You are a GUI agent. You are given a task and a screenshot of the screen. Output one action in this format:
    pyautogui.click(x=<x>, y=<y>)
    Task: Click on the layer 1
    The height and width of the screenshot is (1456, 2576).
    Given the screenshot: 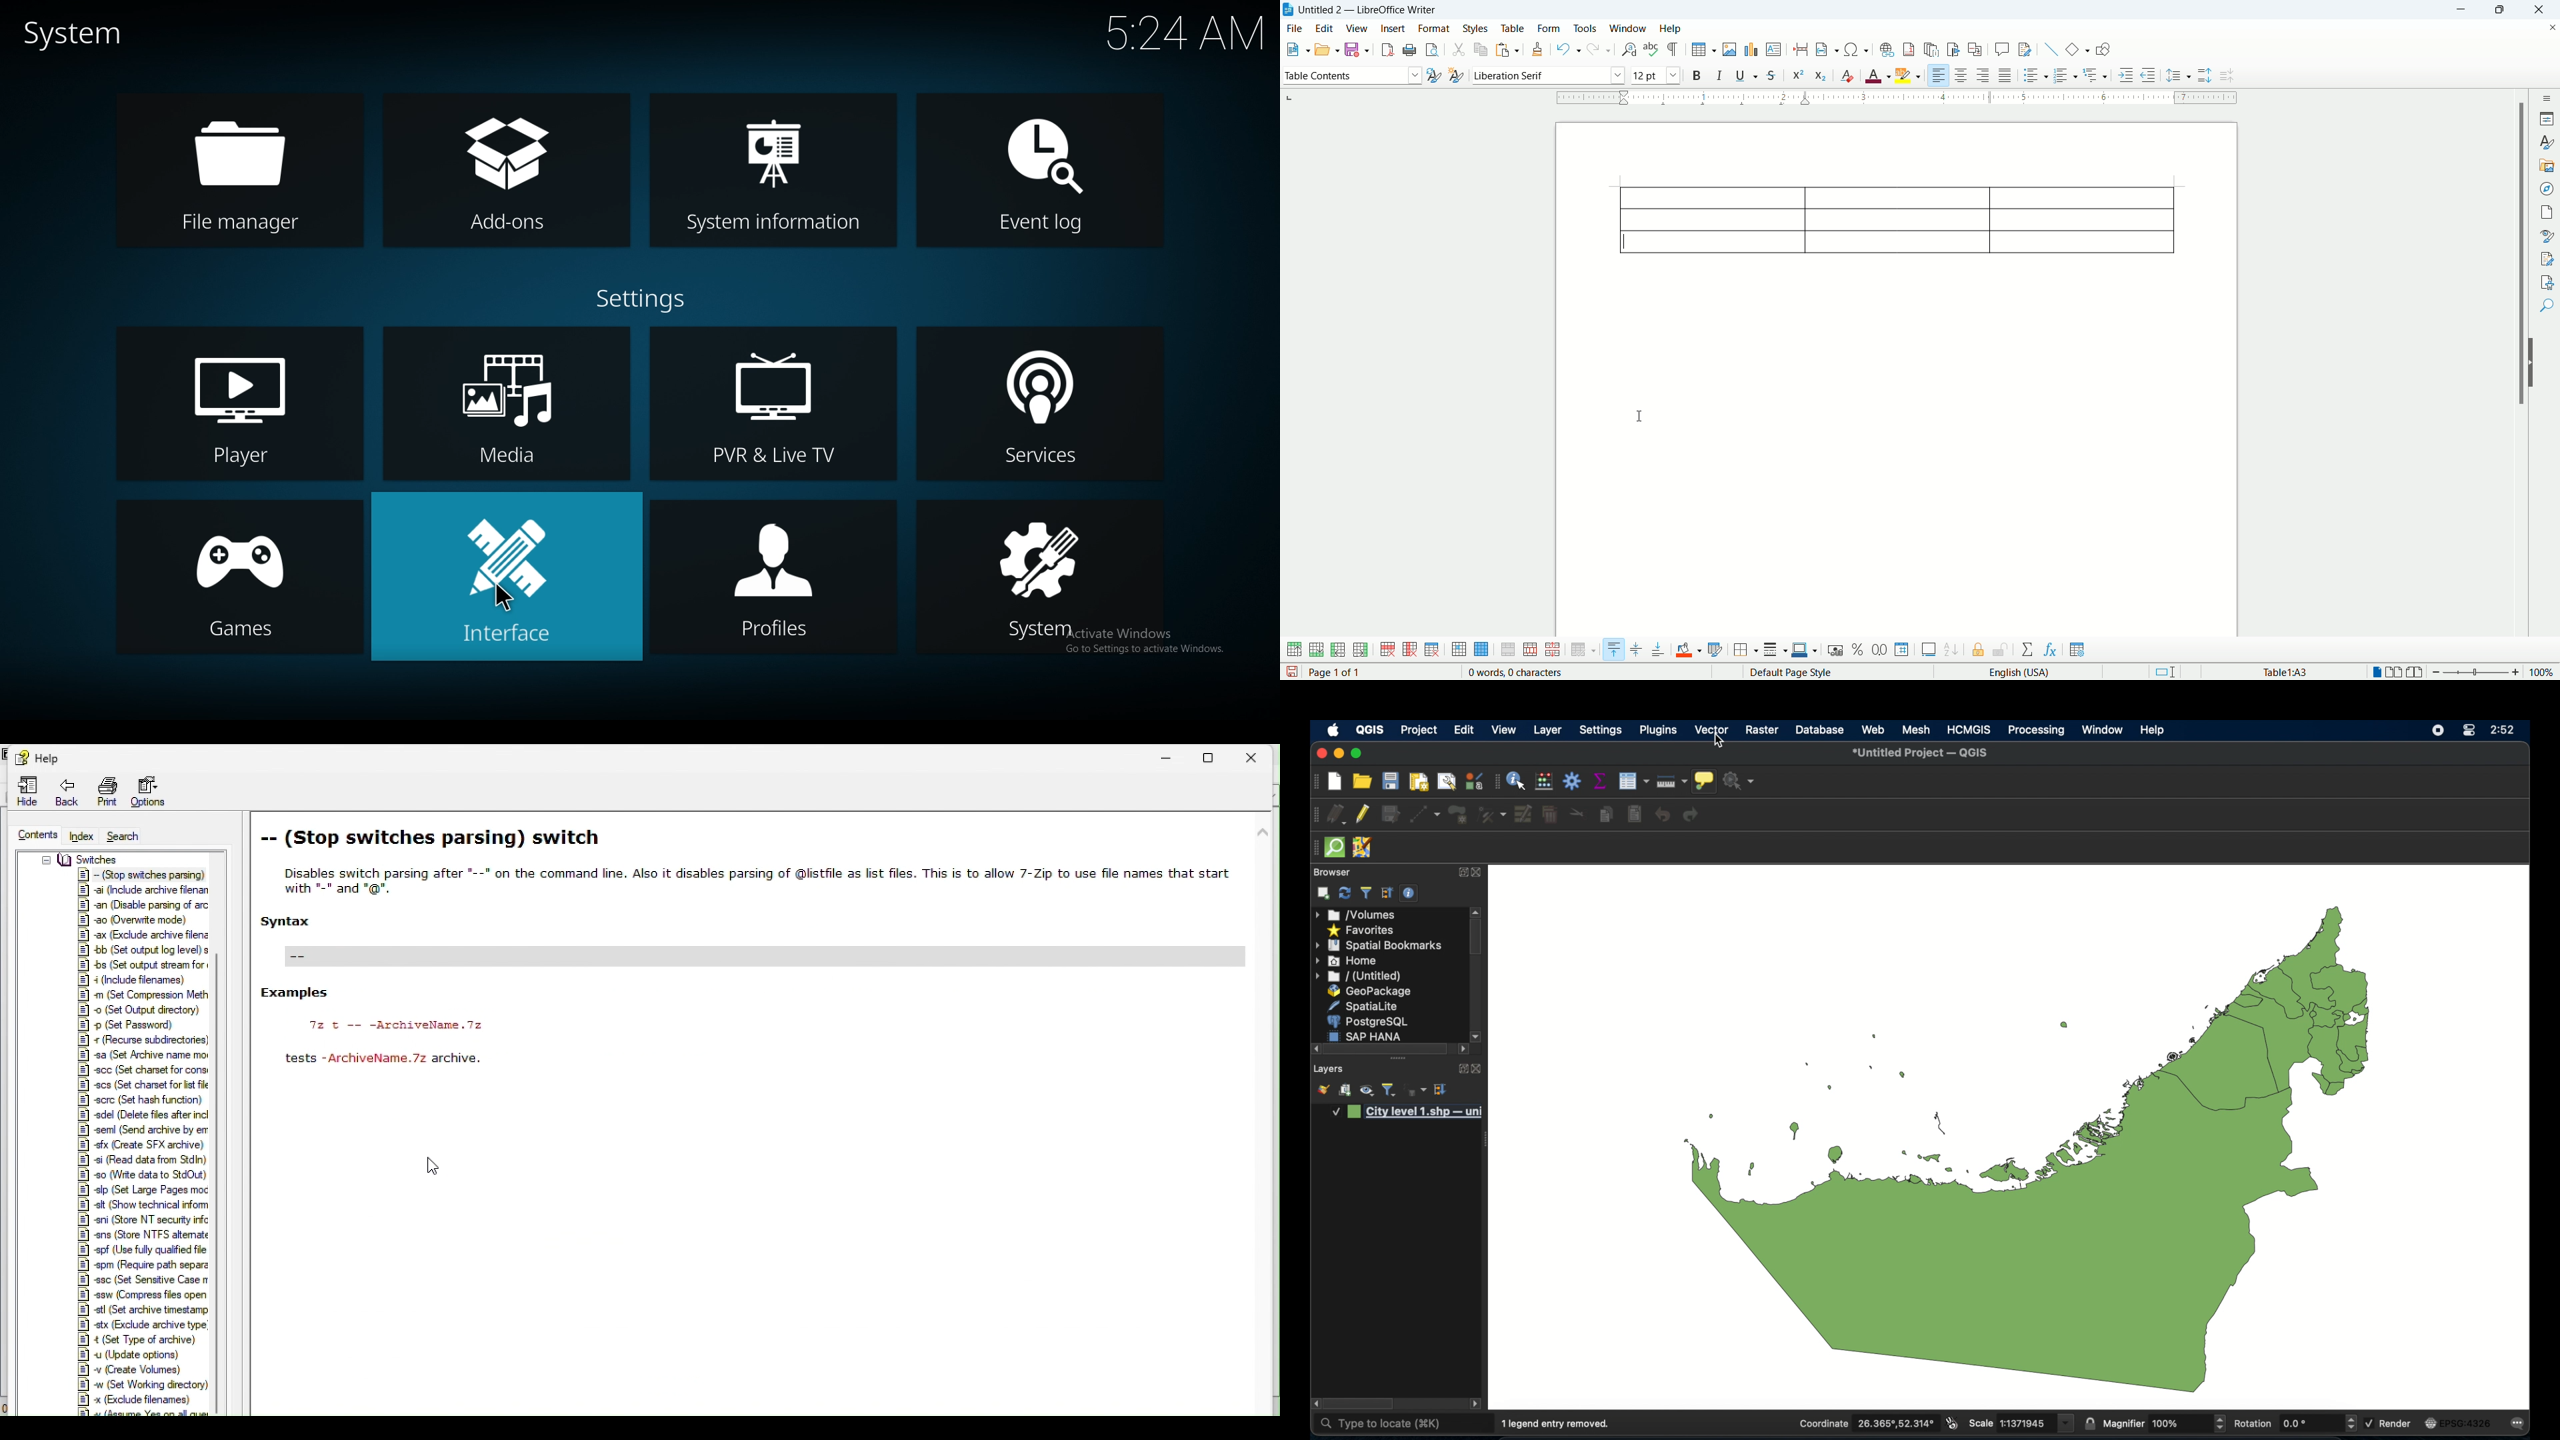 What is the action you would take?
    pyautogui.click(x=1409, y=1113)
    